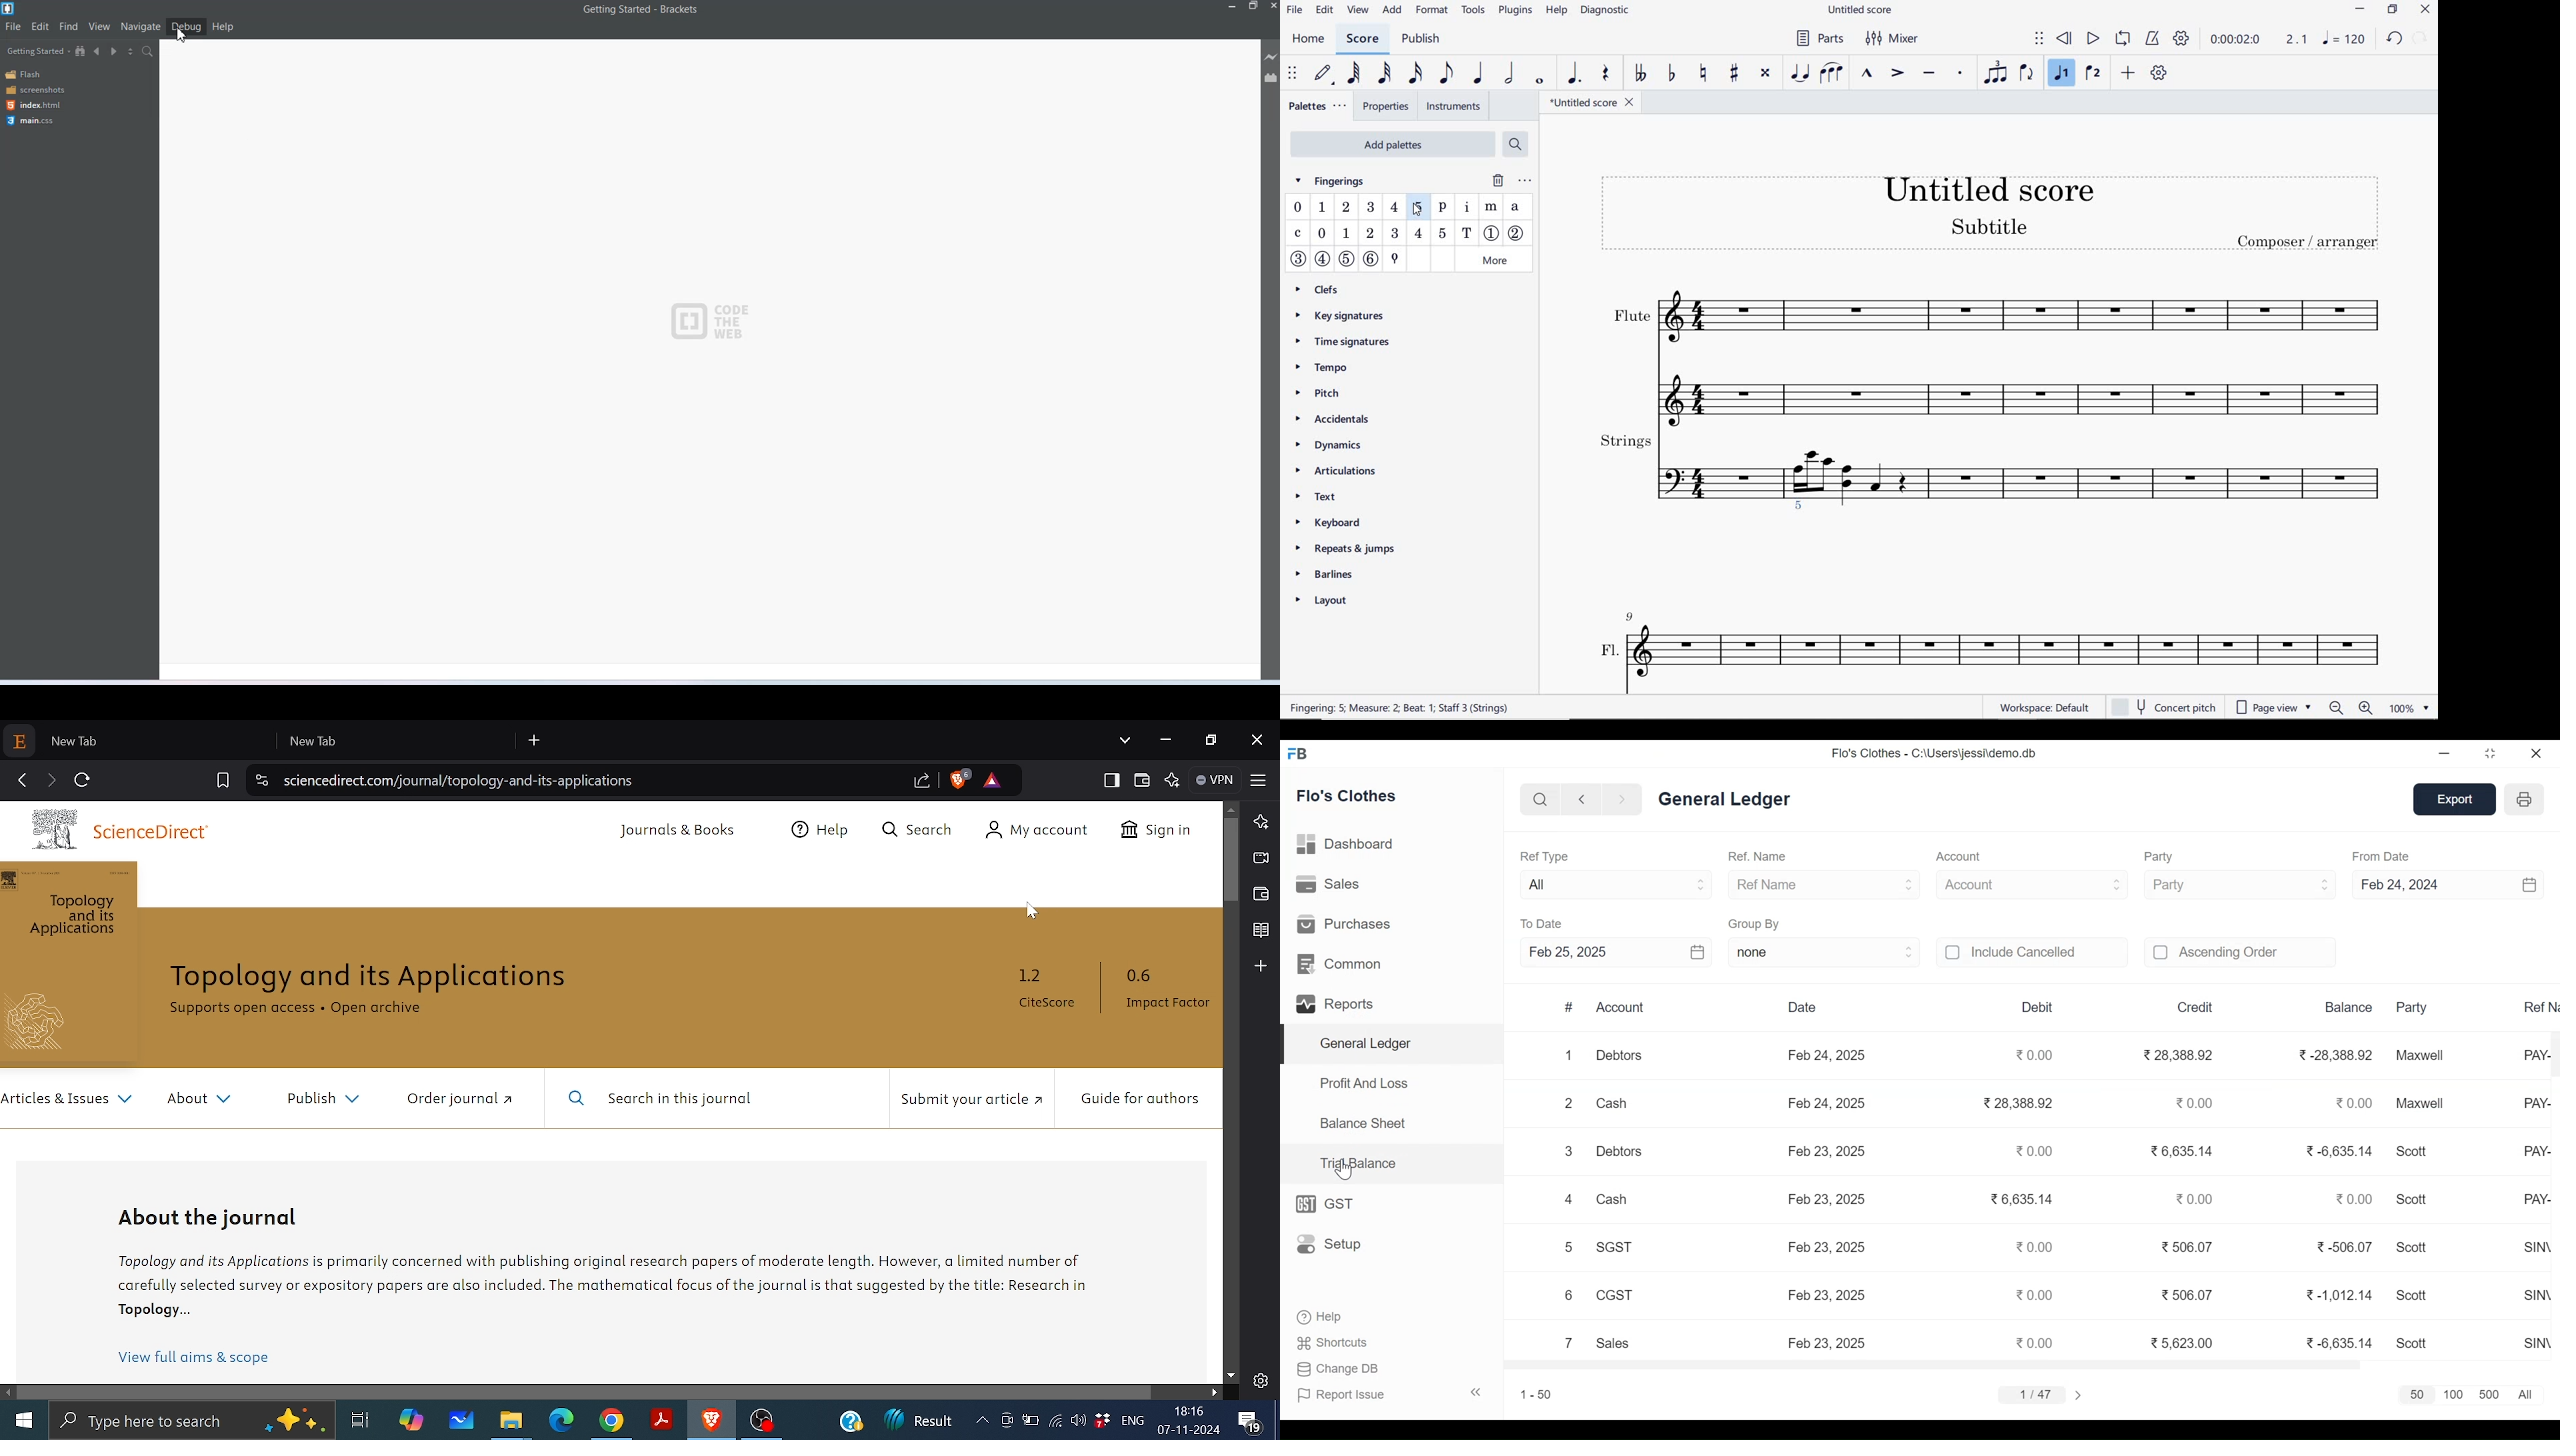 This screenshot has width=2576, height=1456. I want to click on add, so click(2129, 72).